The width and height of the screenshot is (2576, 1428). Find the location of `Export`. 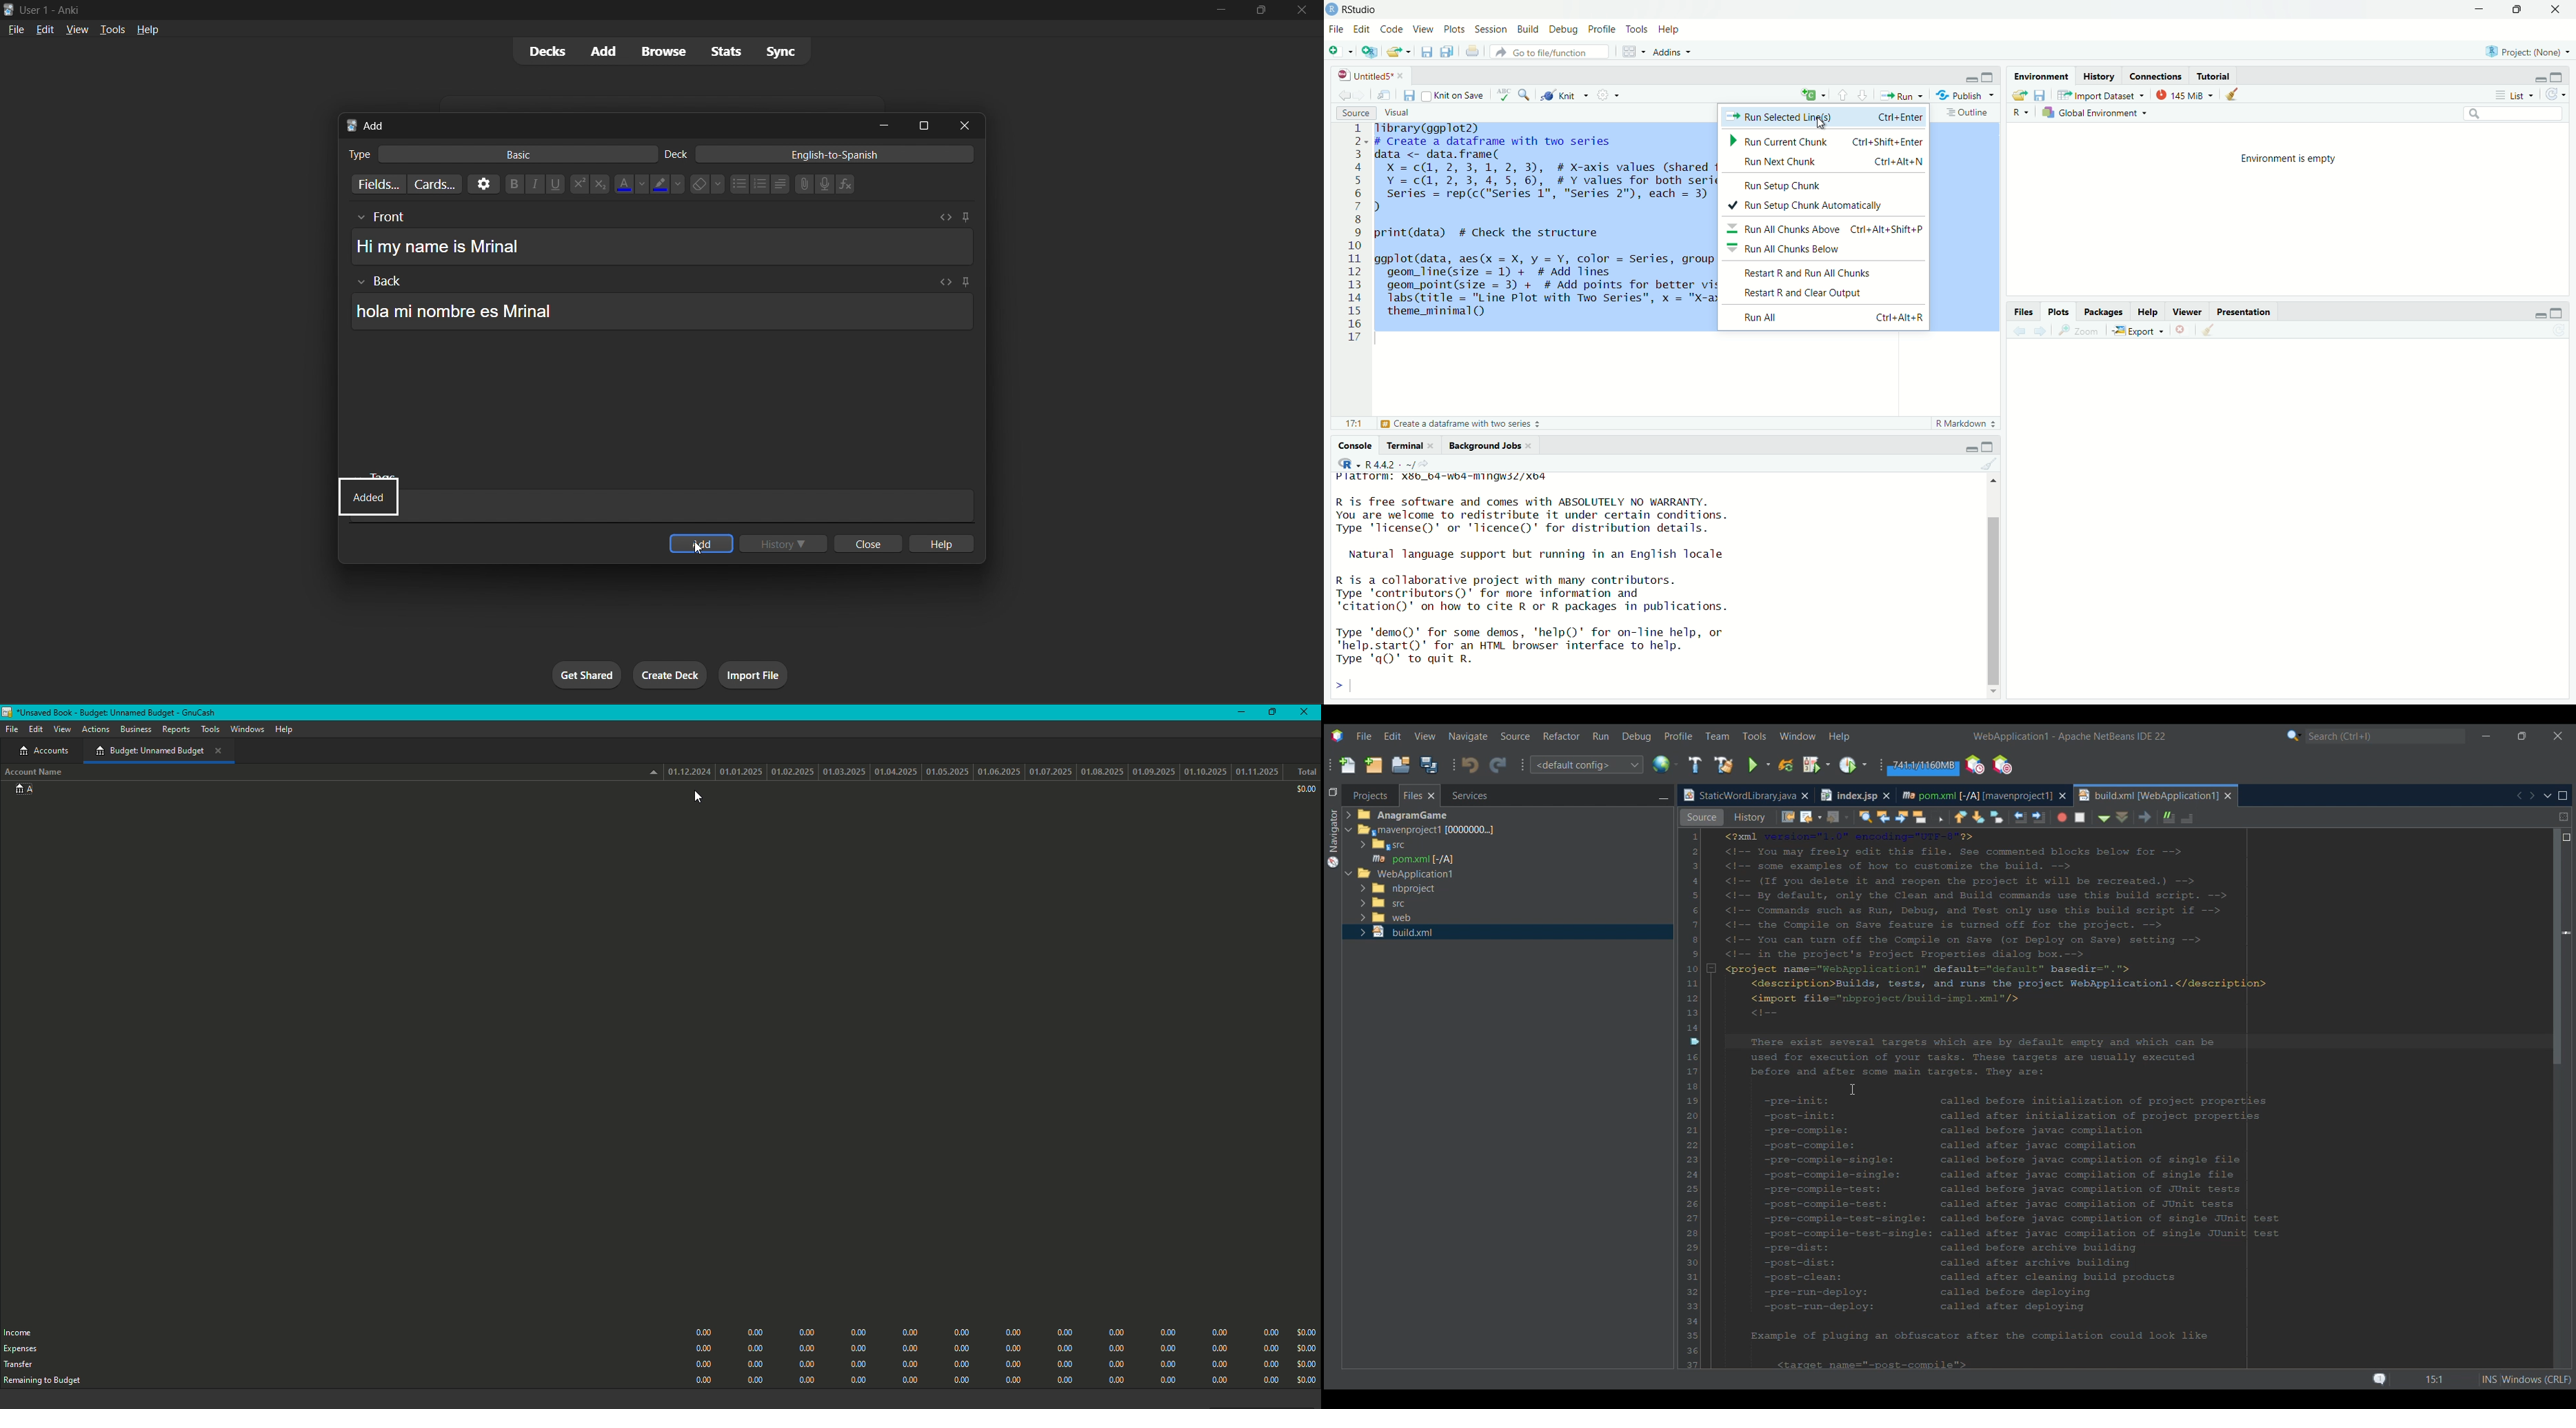

Export is located at coordinates (2137, 331).